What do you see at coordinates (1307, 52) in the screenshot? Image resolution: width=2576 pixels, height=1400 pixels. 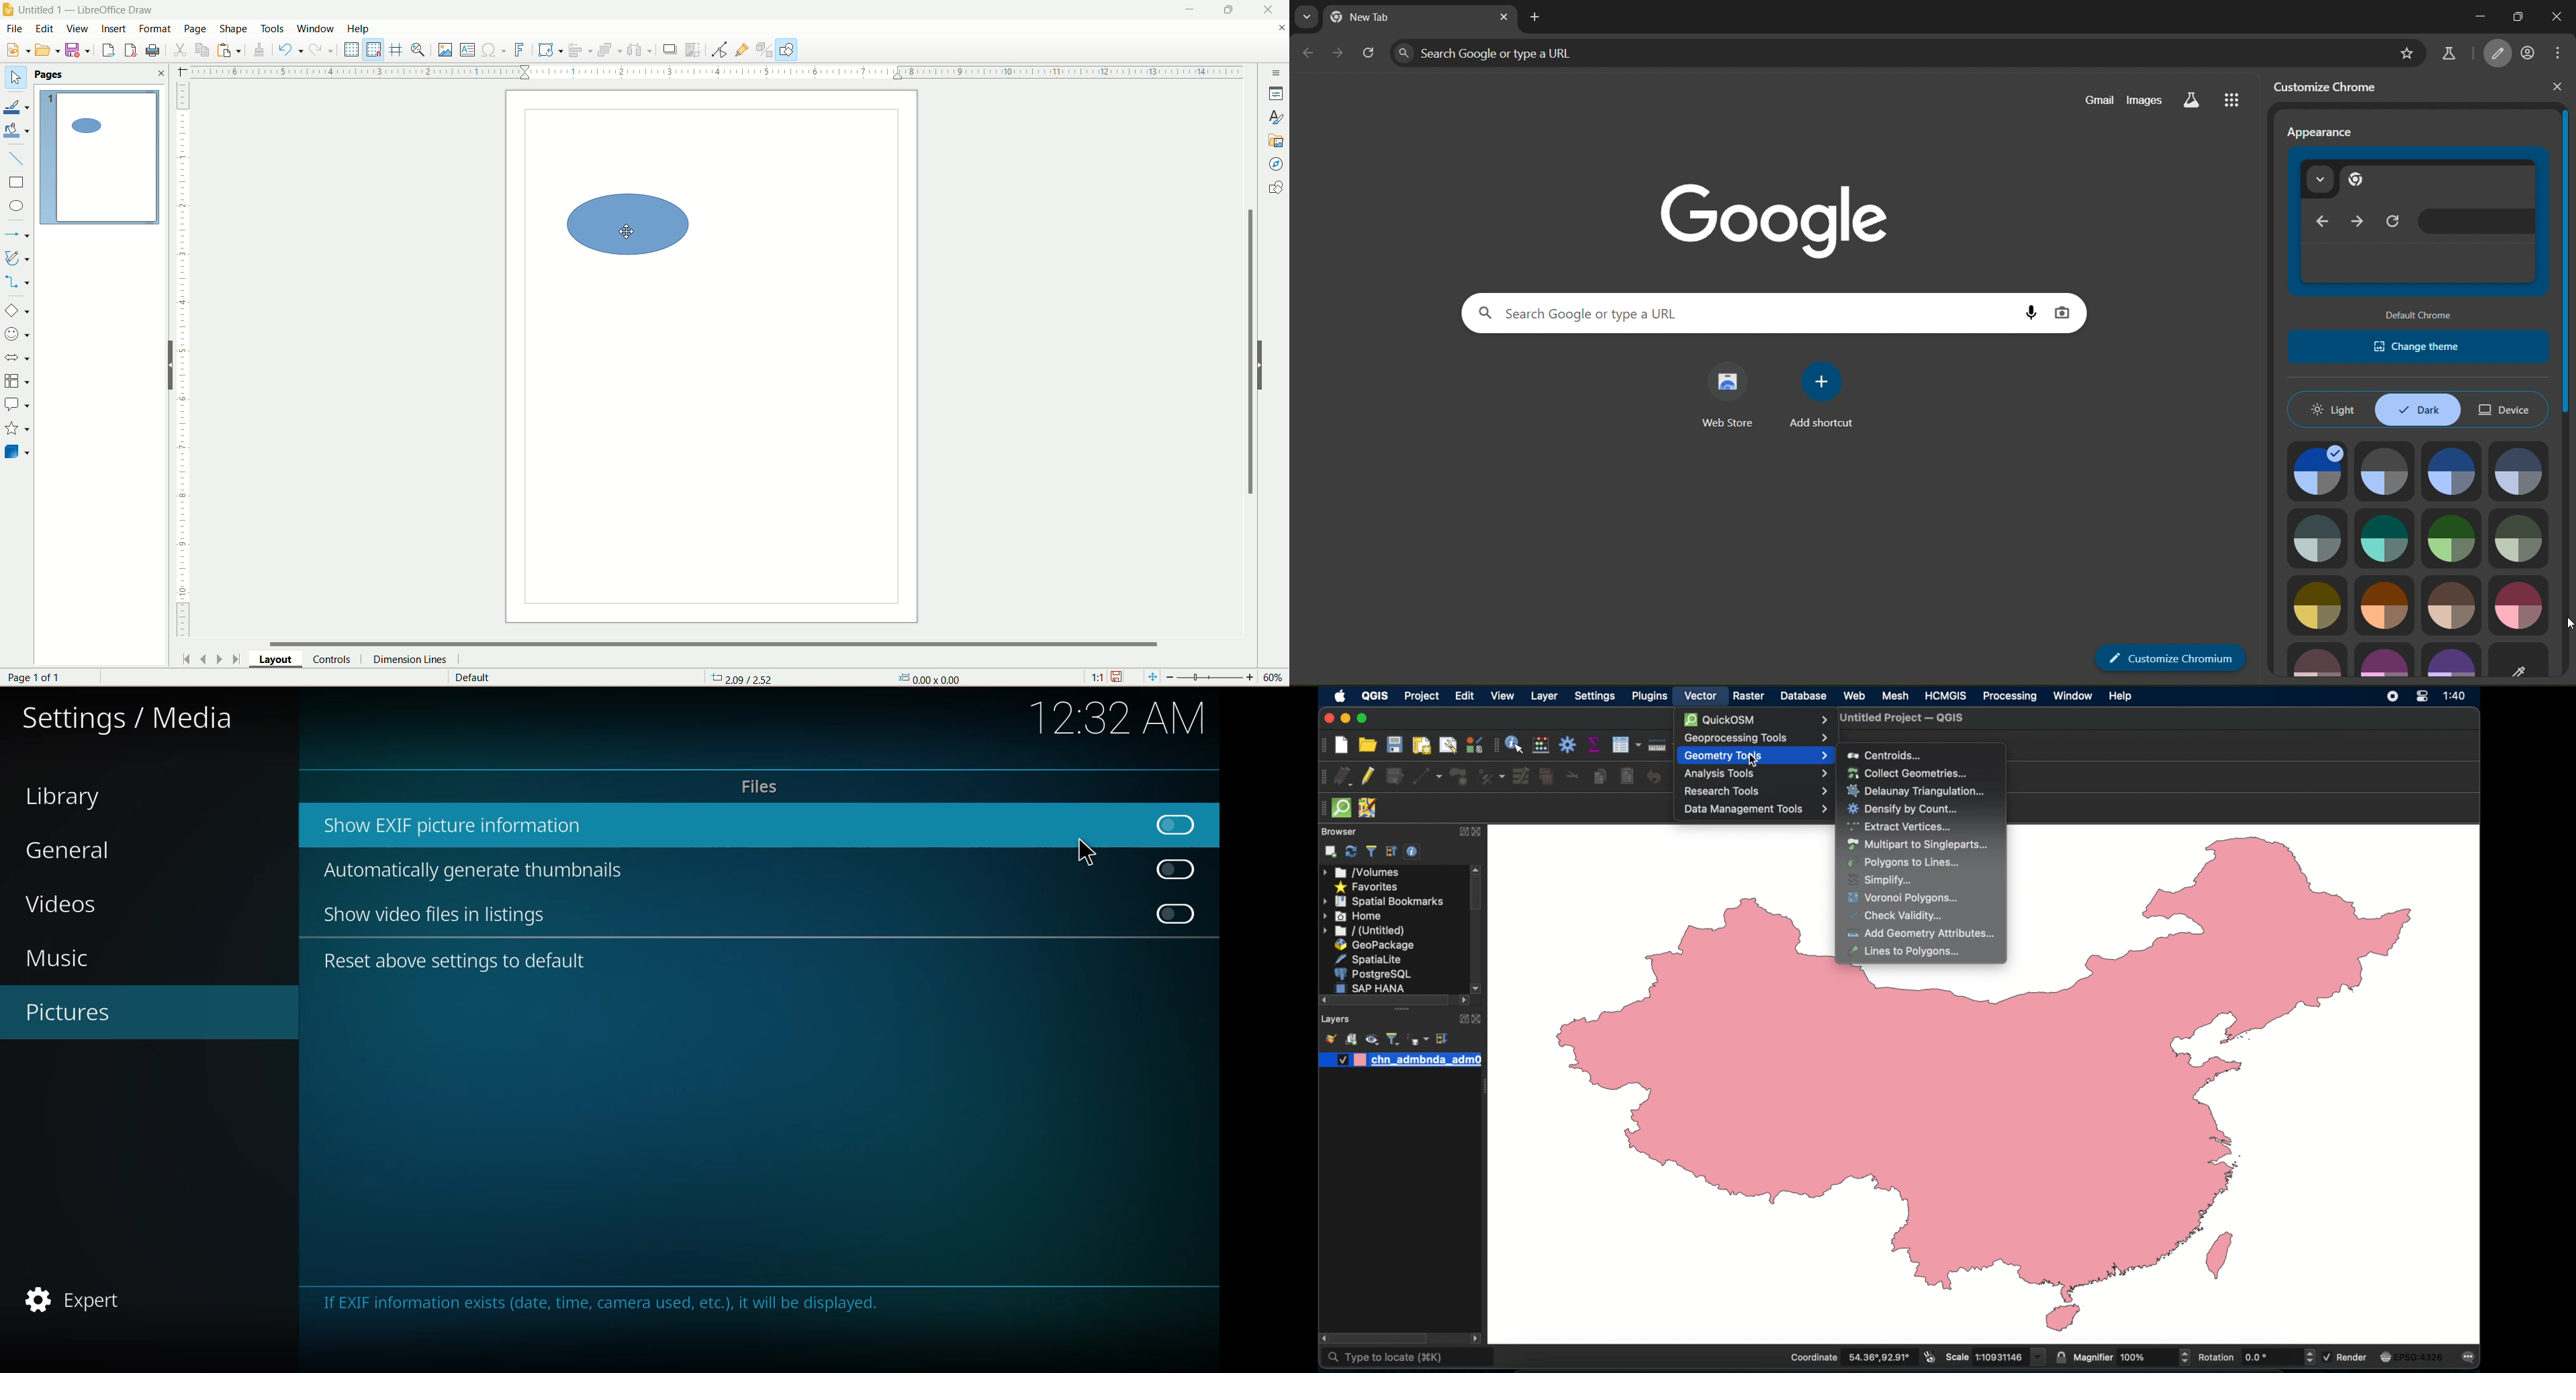 I see `go back one page` at bounding box center [1307, 52].